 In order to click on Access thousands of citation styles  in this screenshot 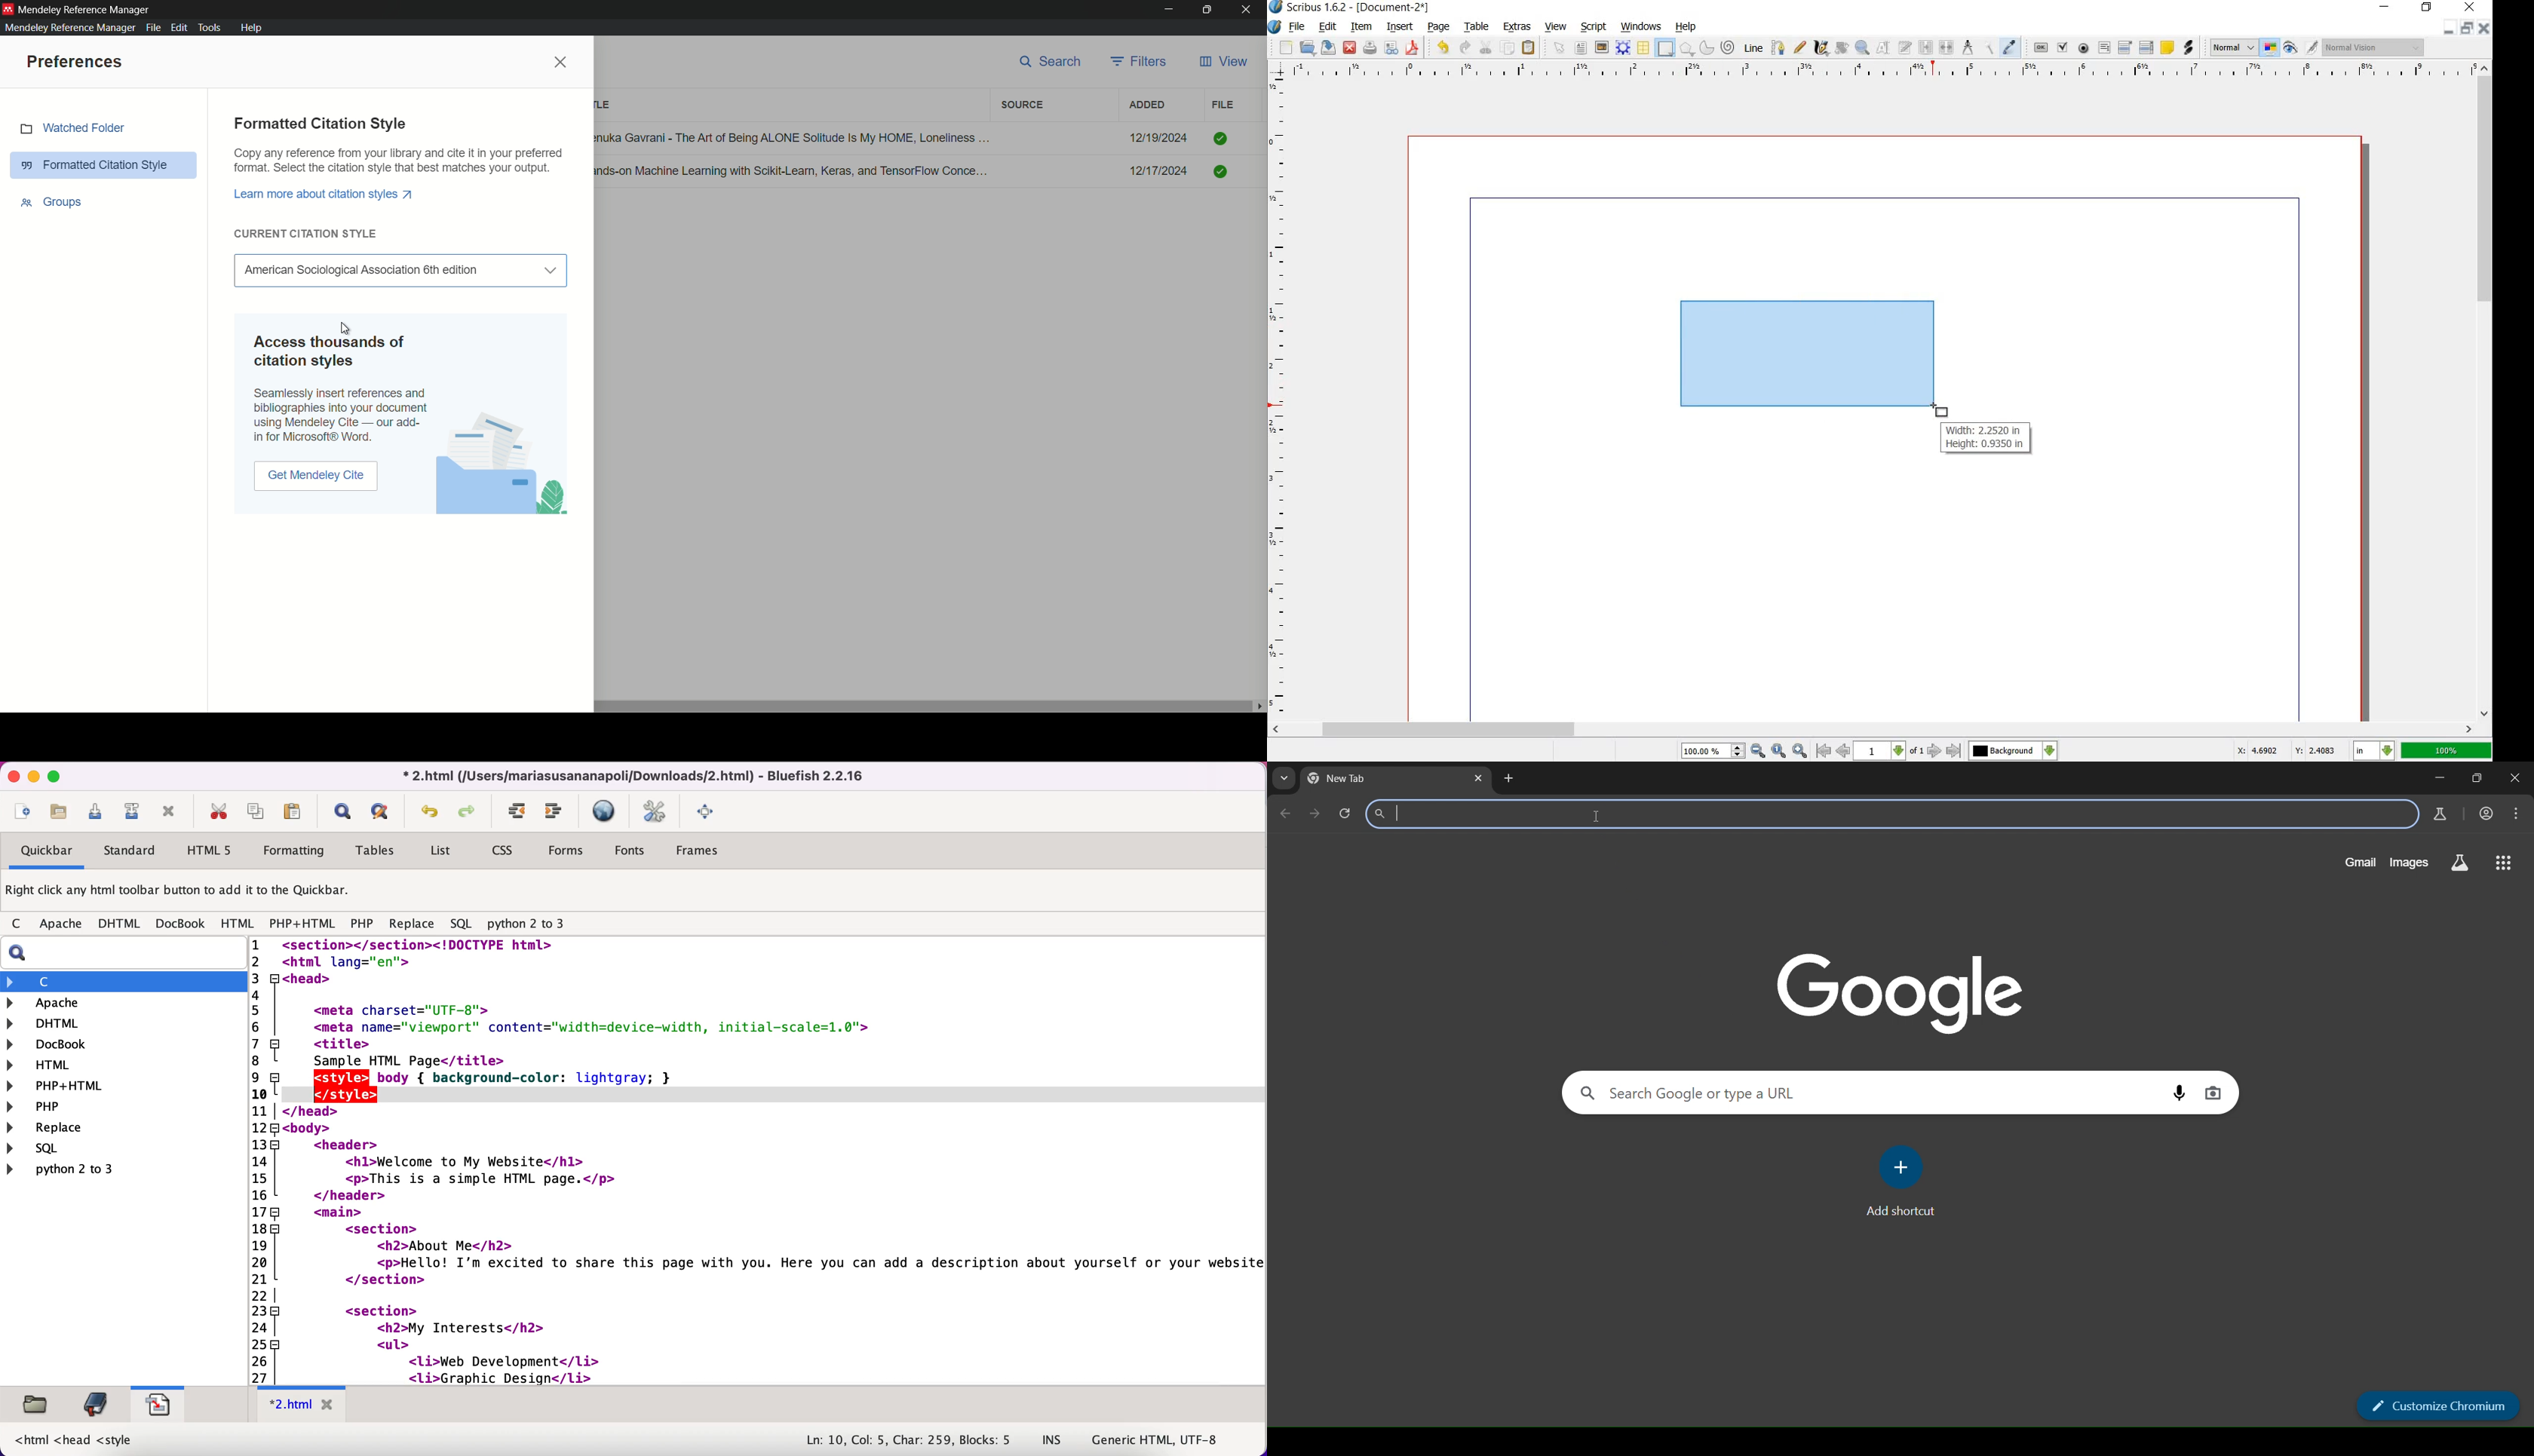, I will do `click(335, 353)`.